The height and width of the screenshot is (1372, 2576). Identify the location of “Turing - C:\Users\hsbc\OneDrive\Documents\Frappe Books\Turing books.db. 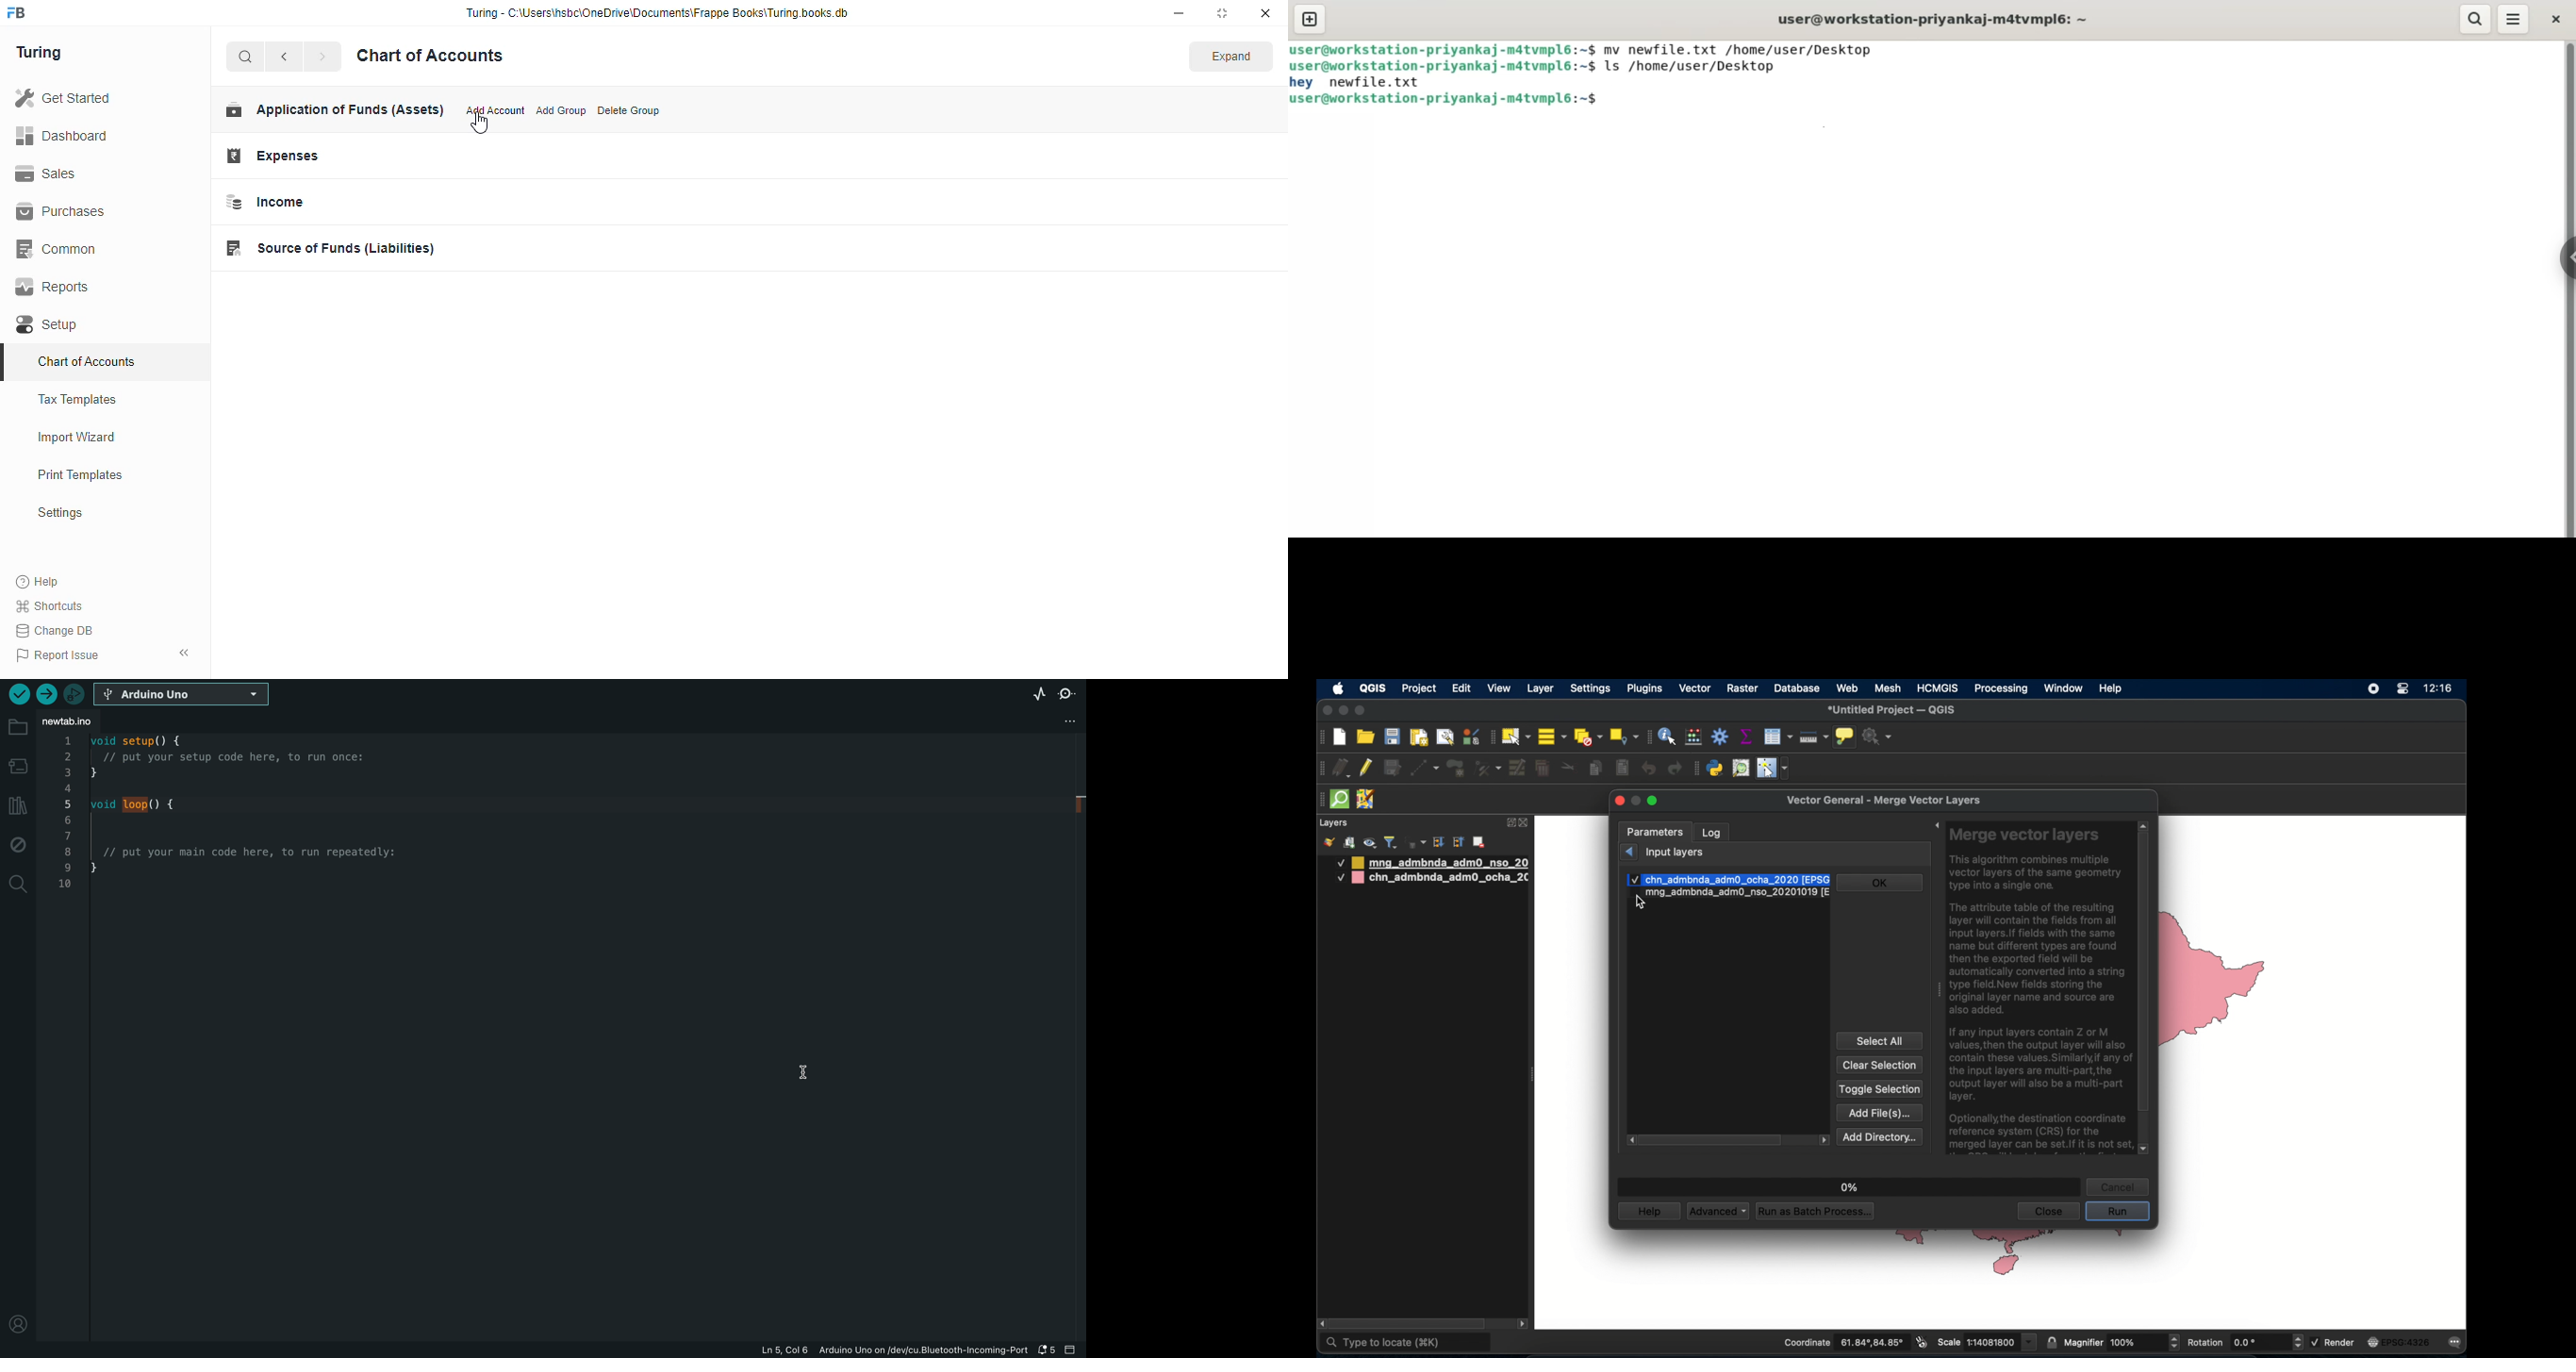
(656, 12).